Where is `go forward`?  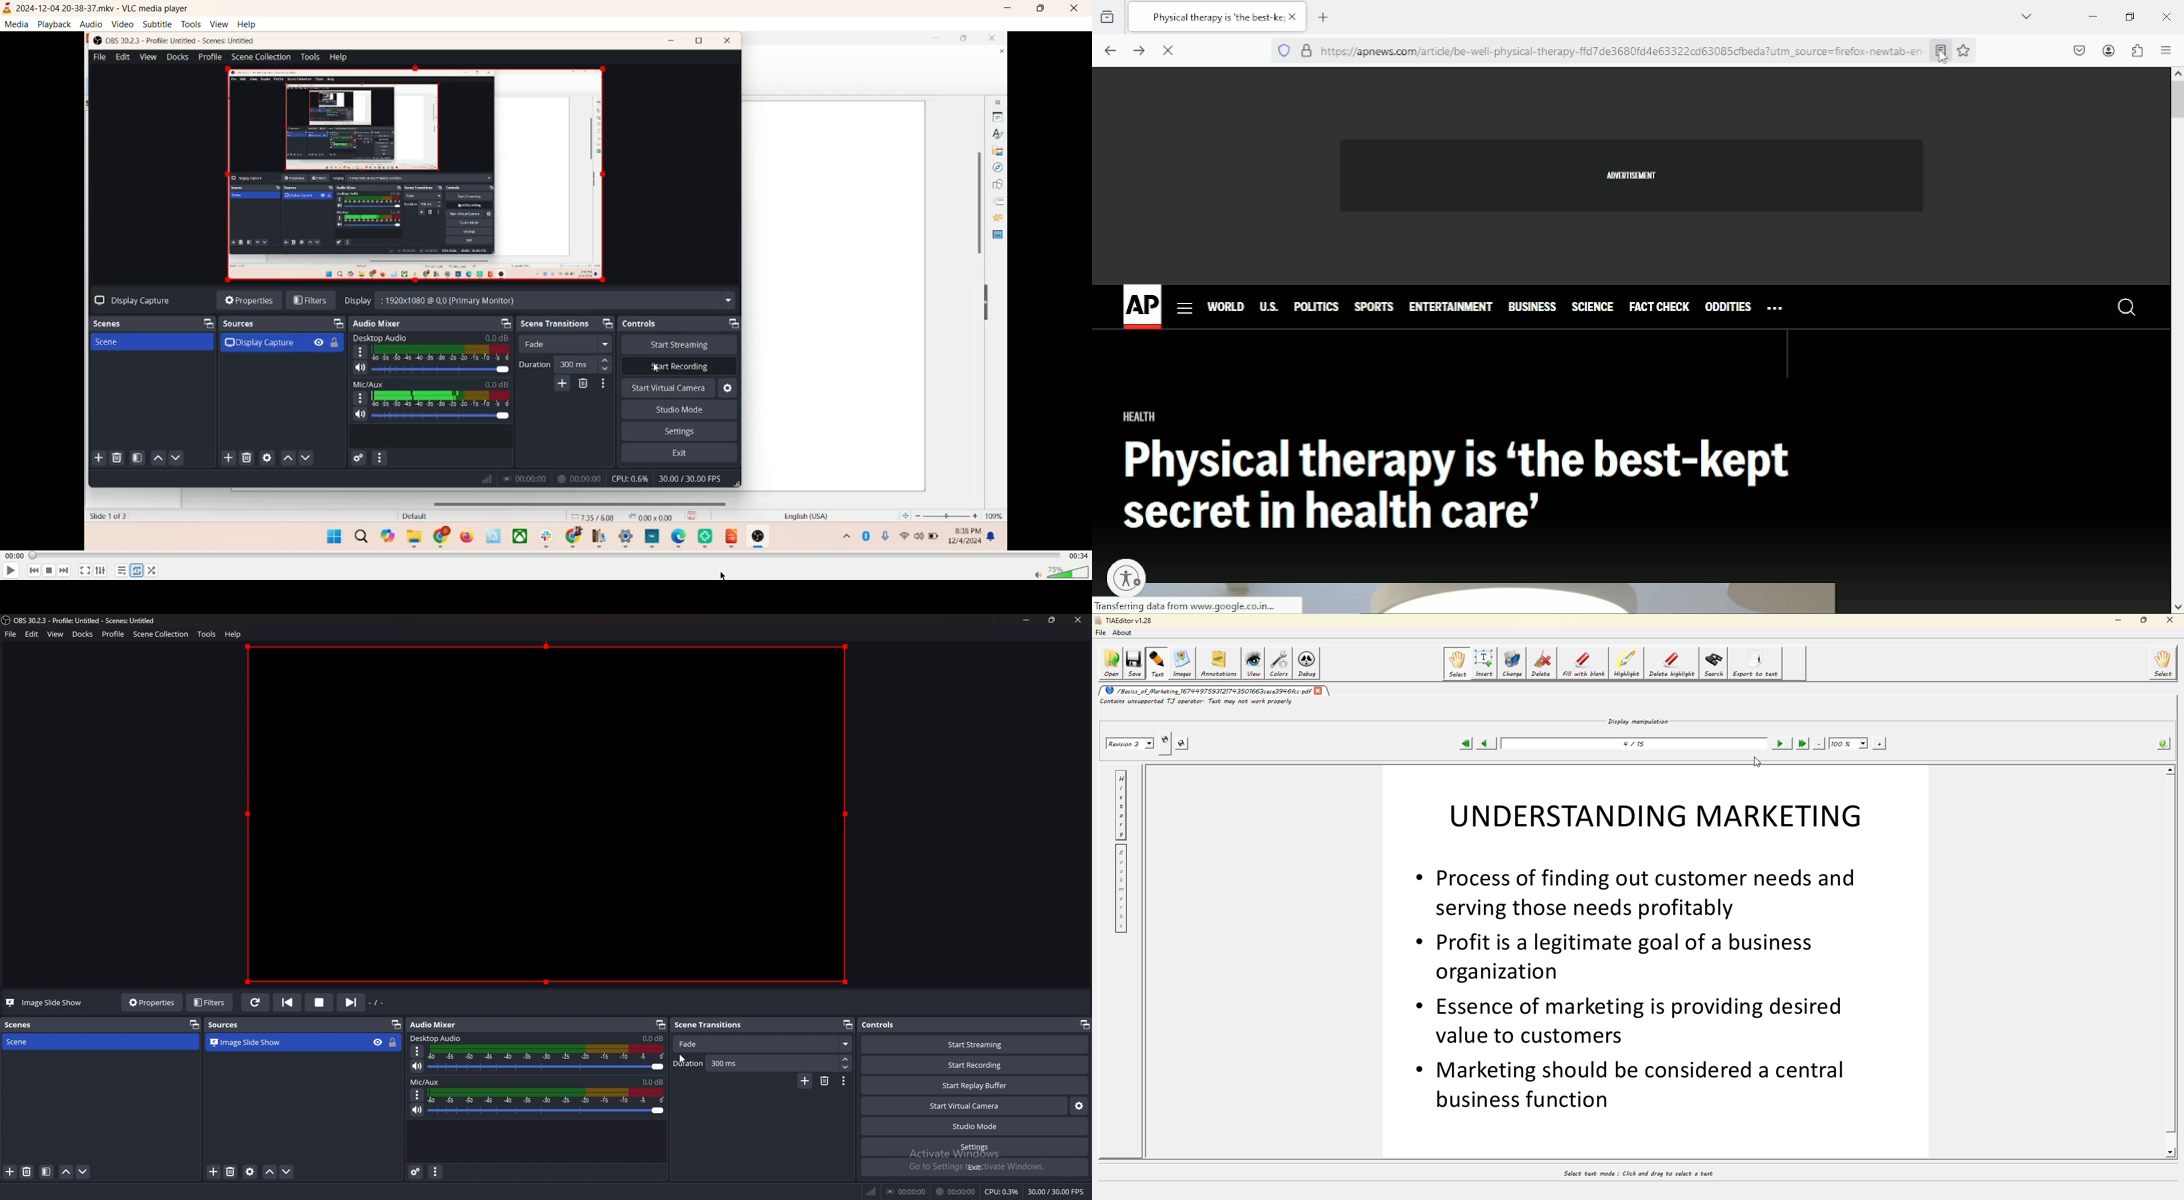 go forward is located at coordinates (1139, 50).